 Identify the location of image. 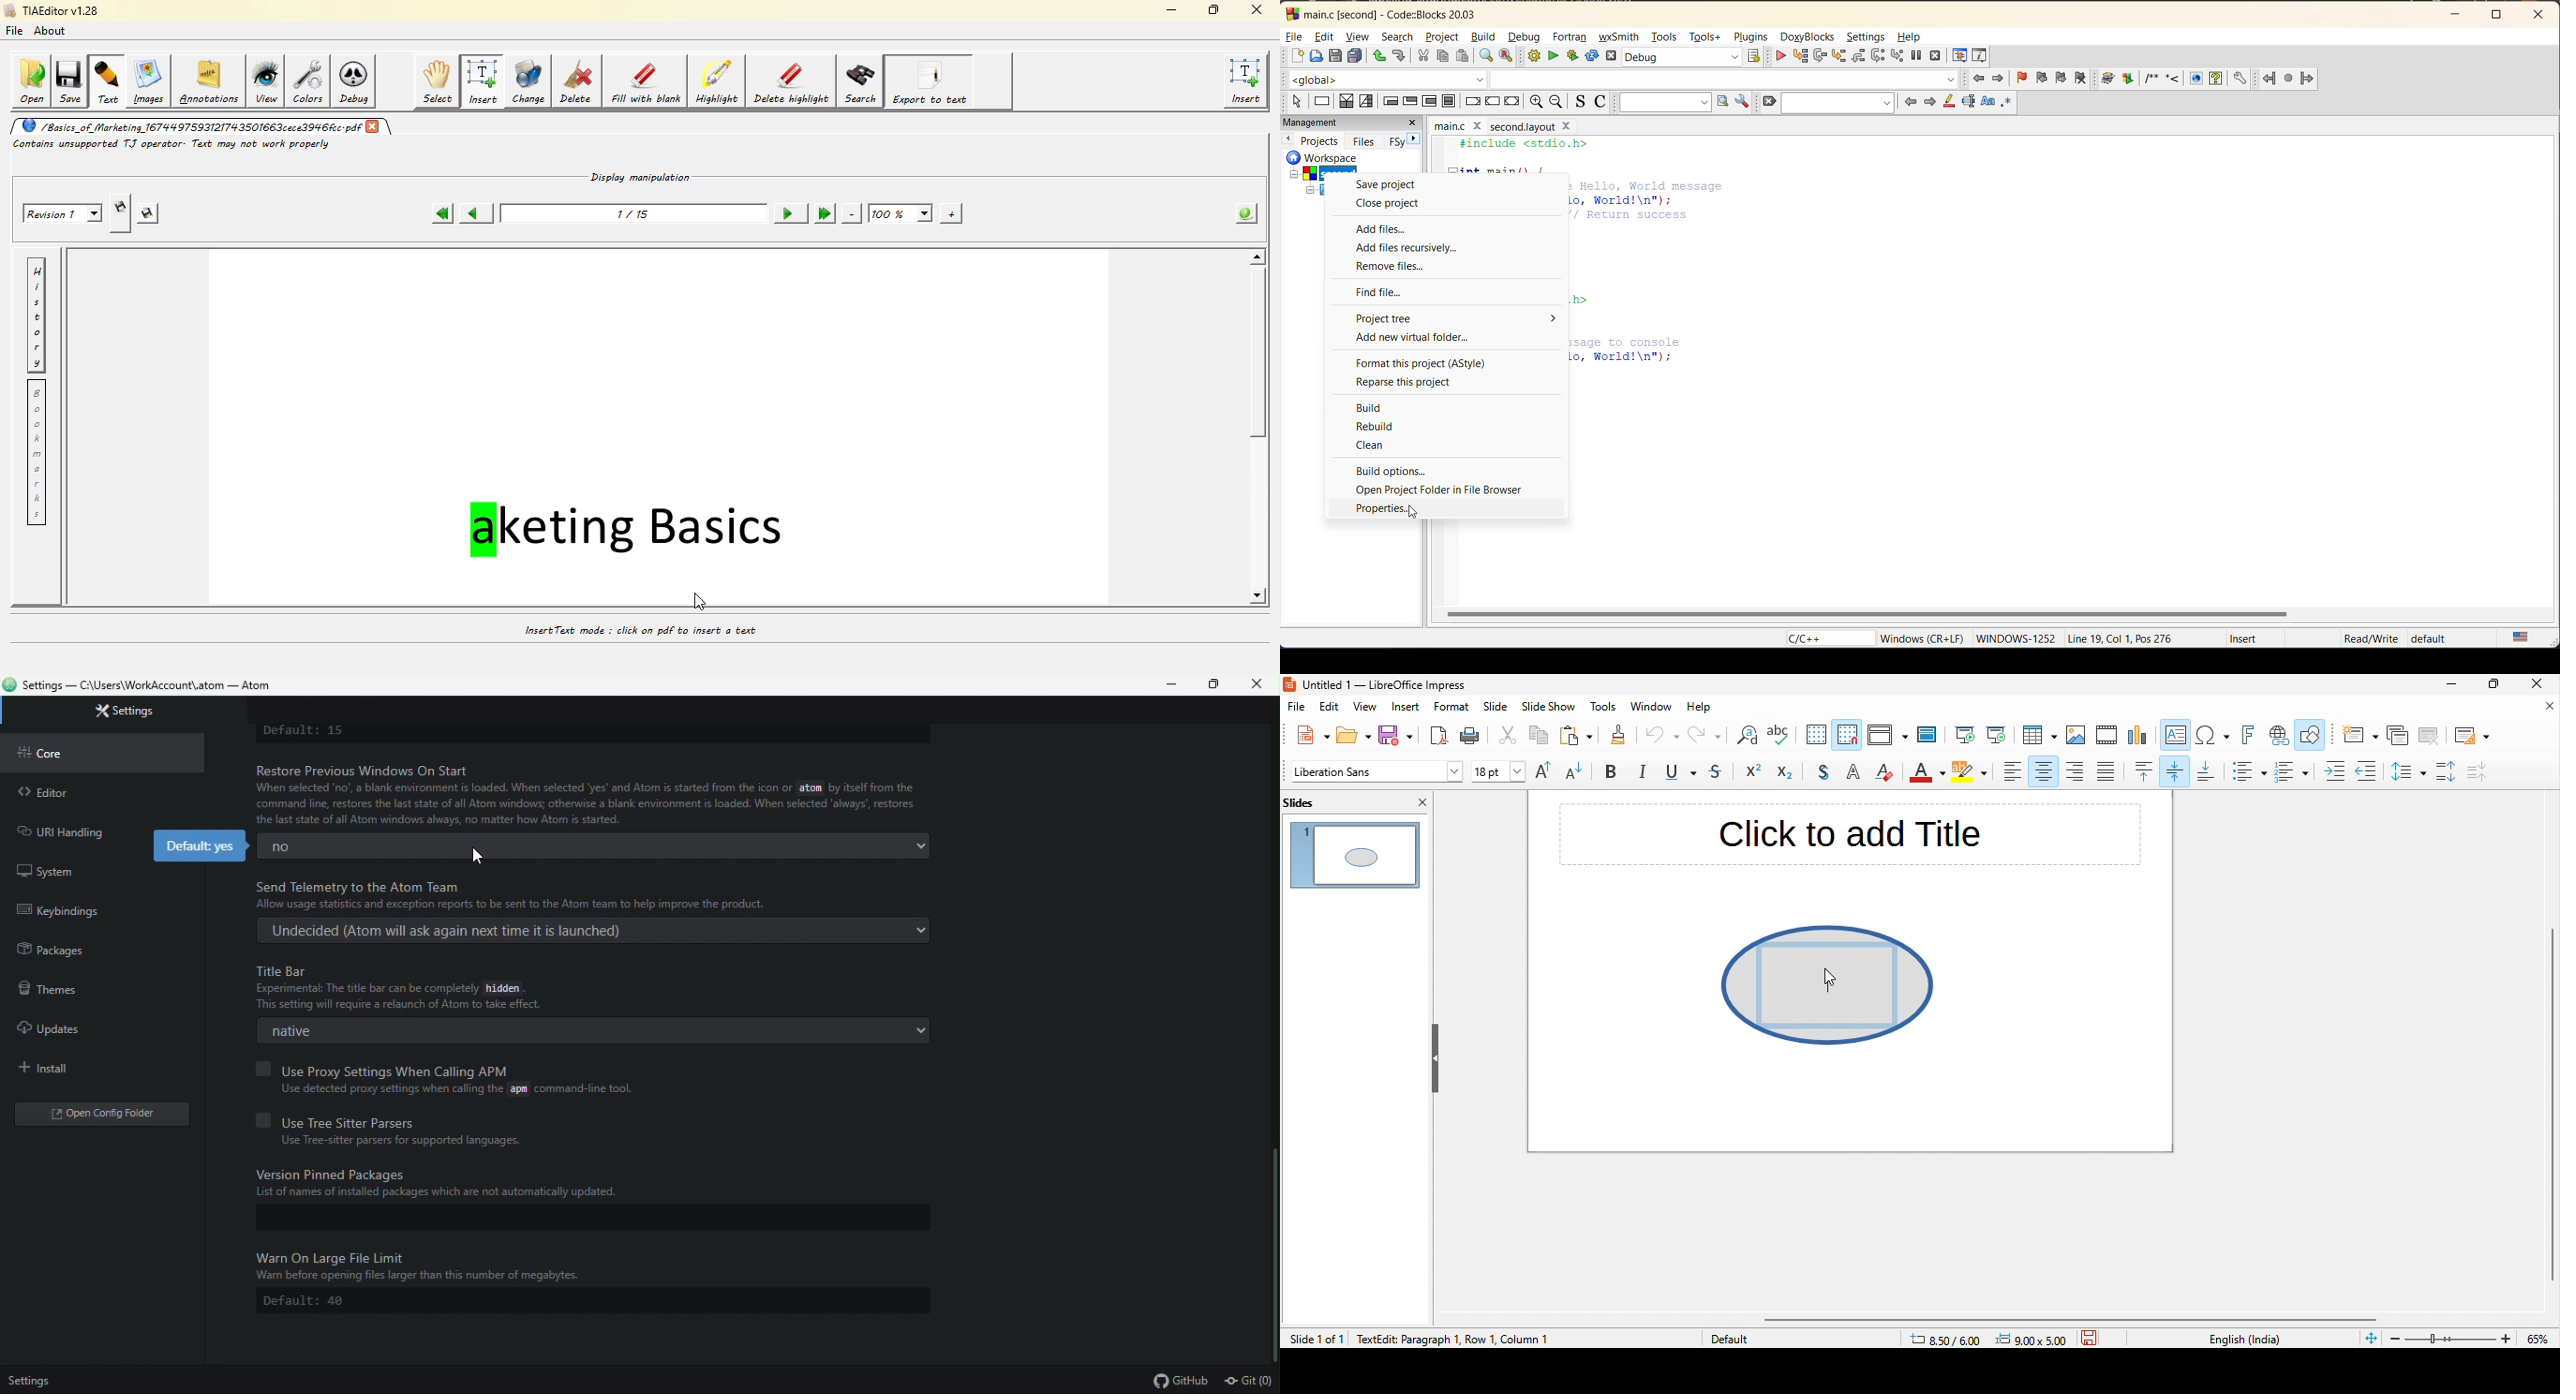
(2076, 736).